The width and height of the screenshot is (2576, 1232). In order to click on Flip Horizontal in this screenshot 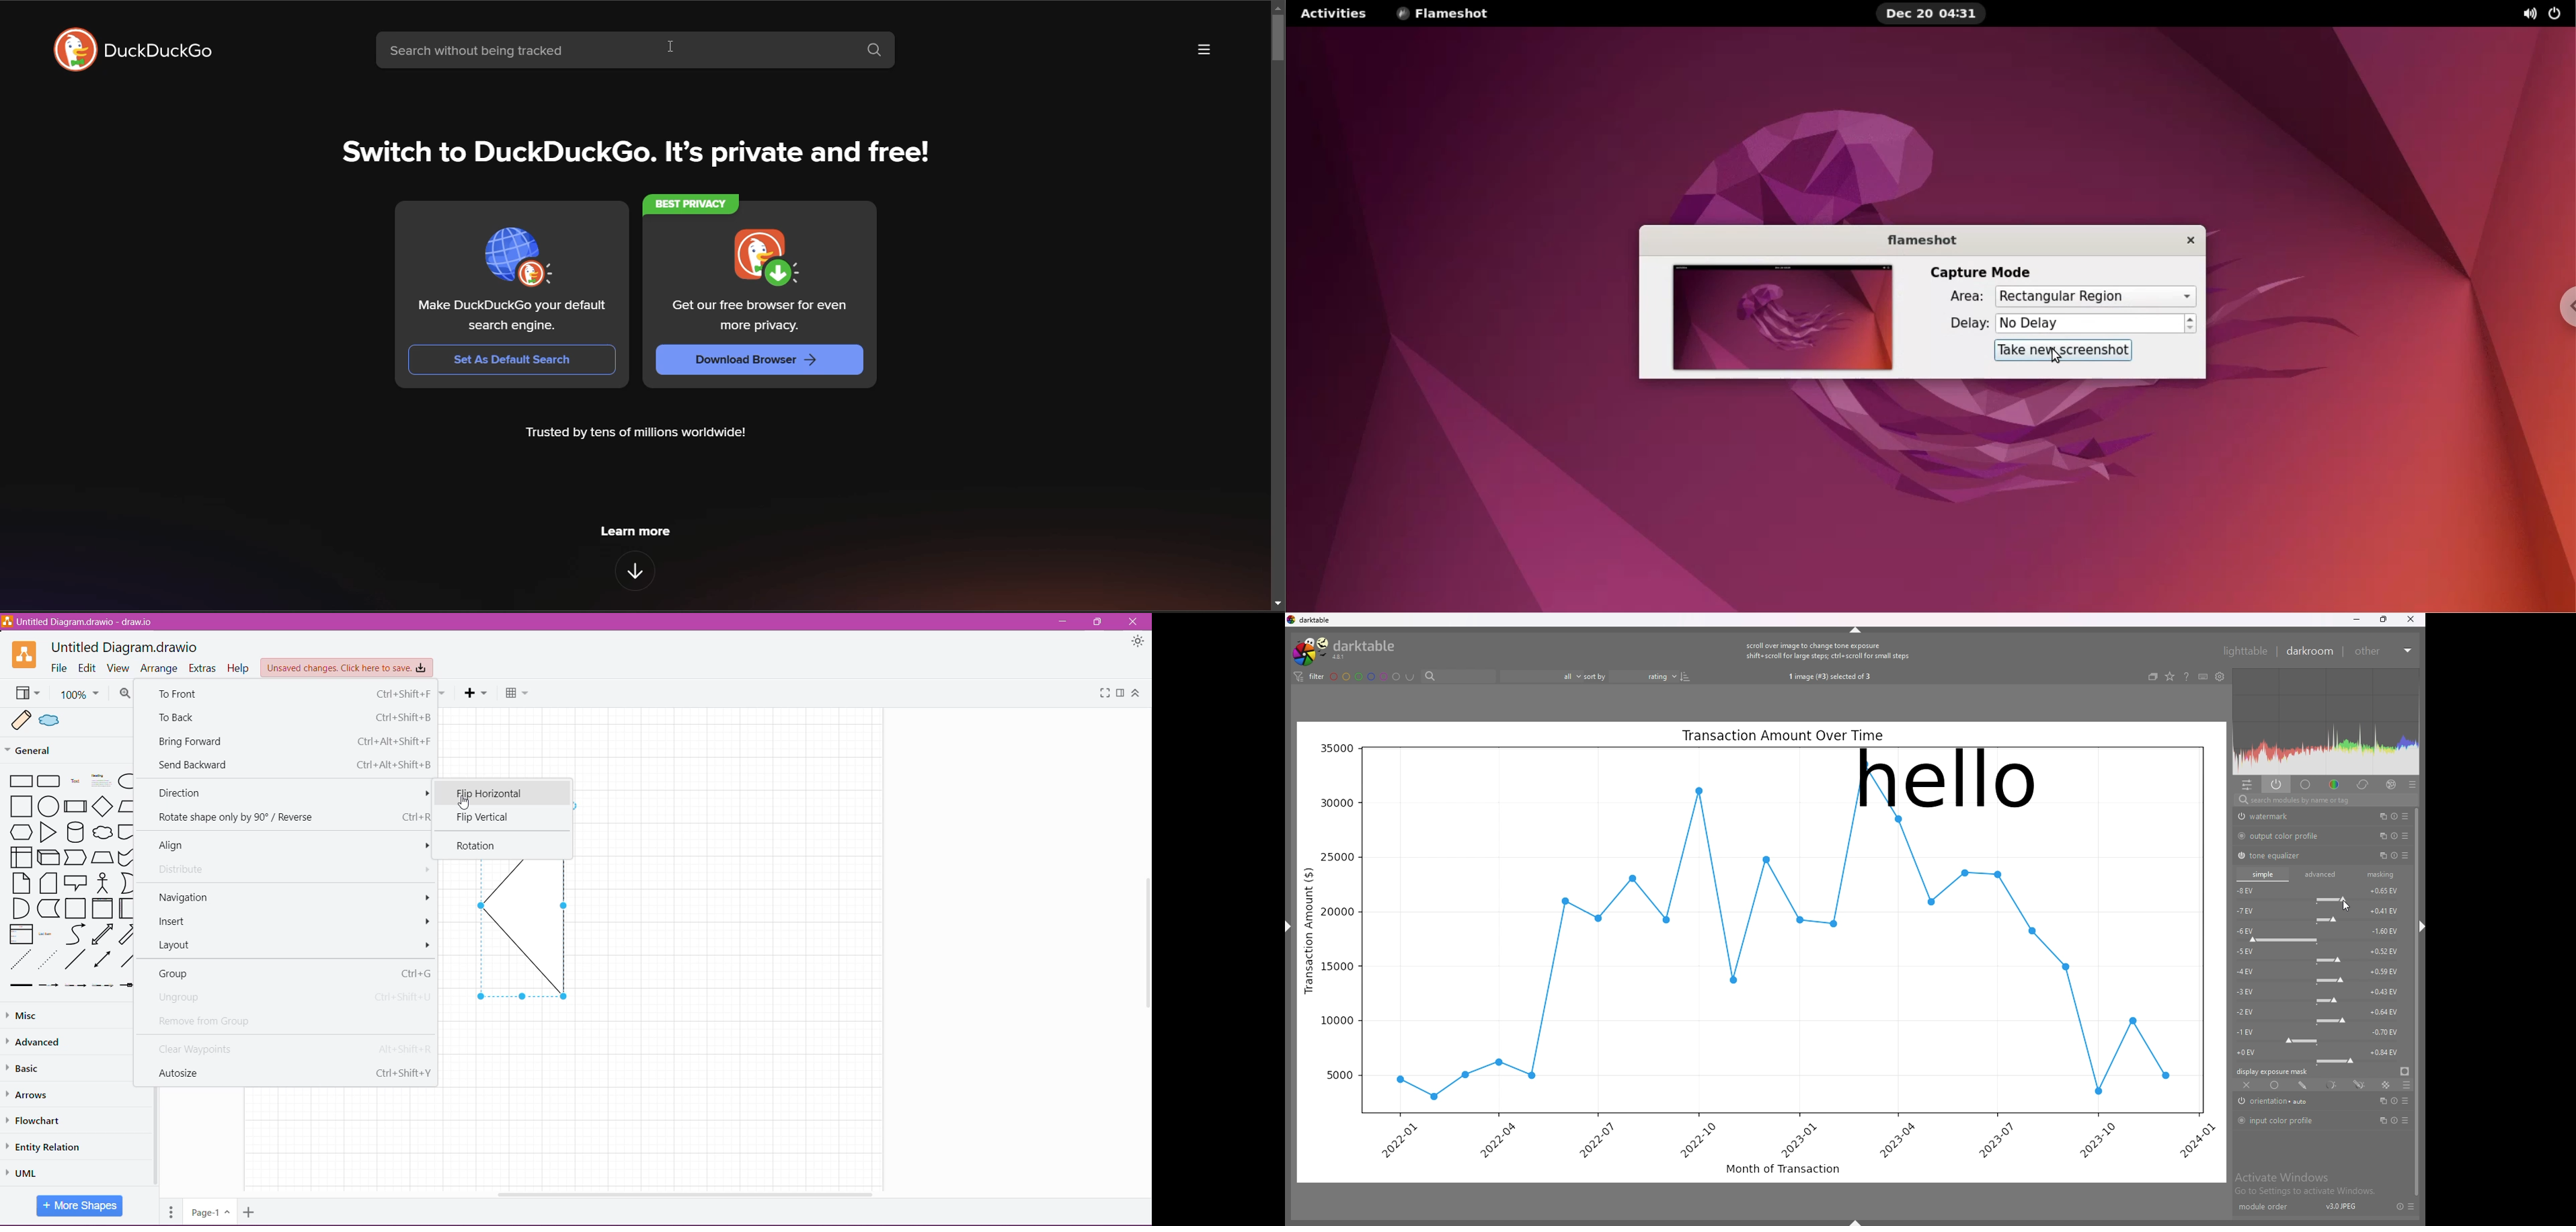, I will do `click(491, 792)`.